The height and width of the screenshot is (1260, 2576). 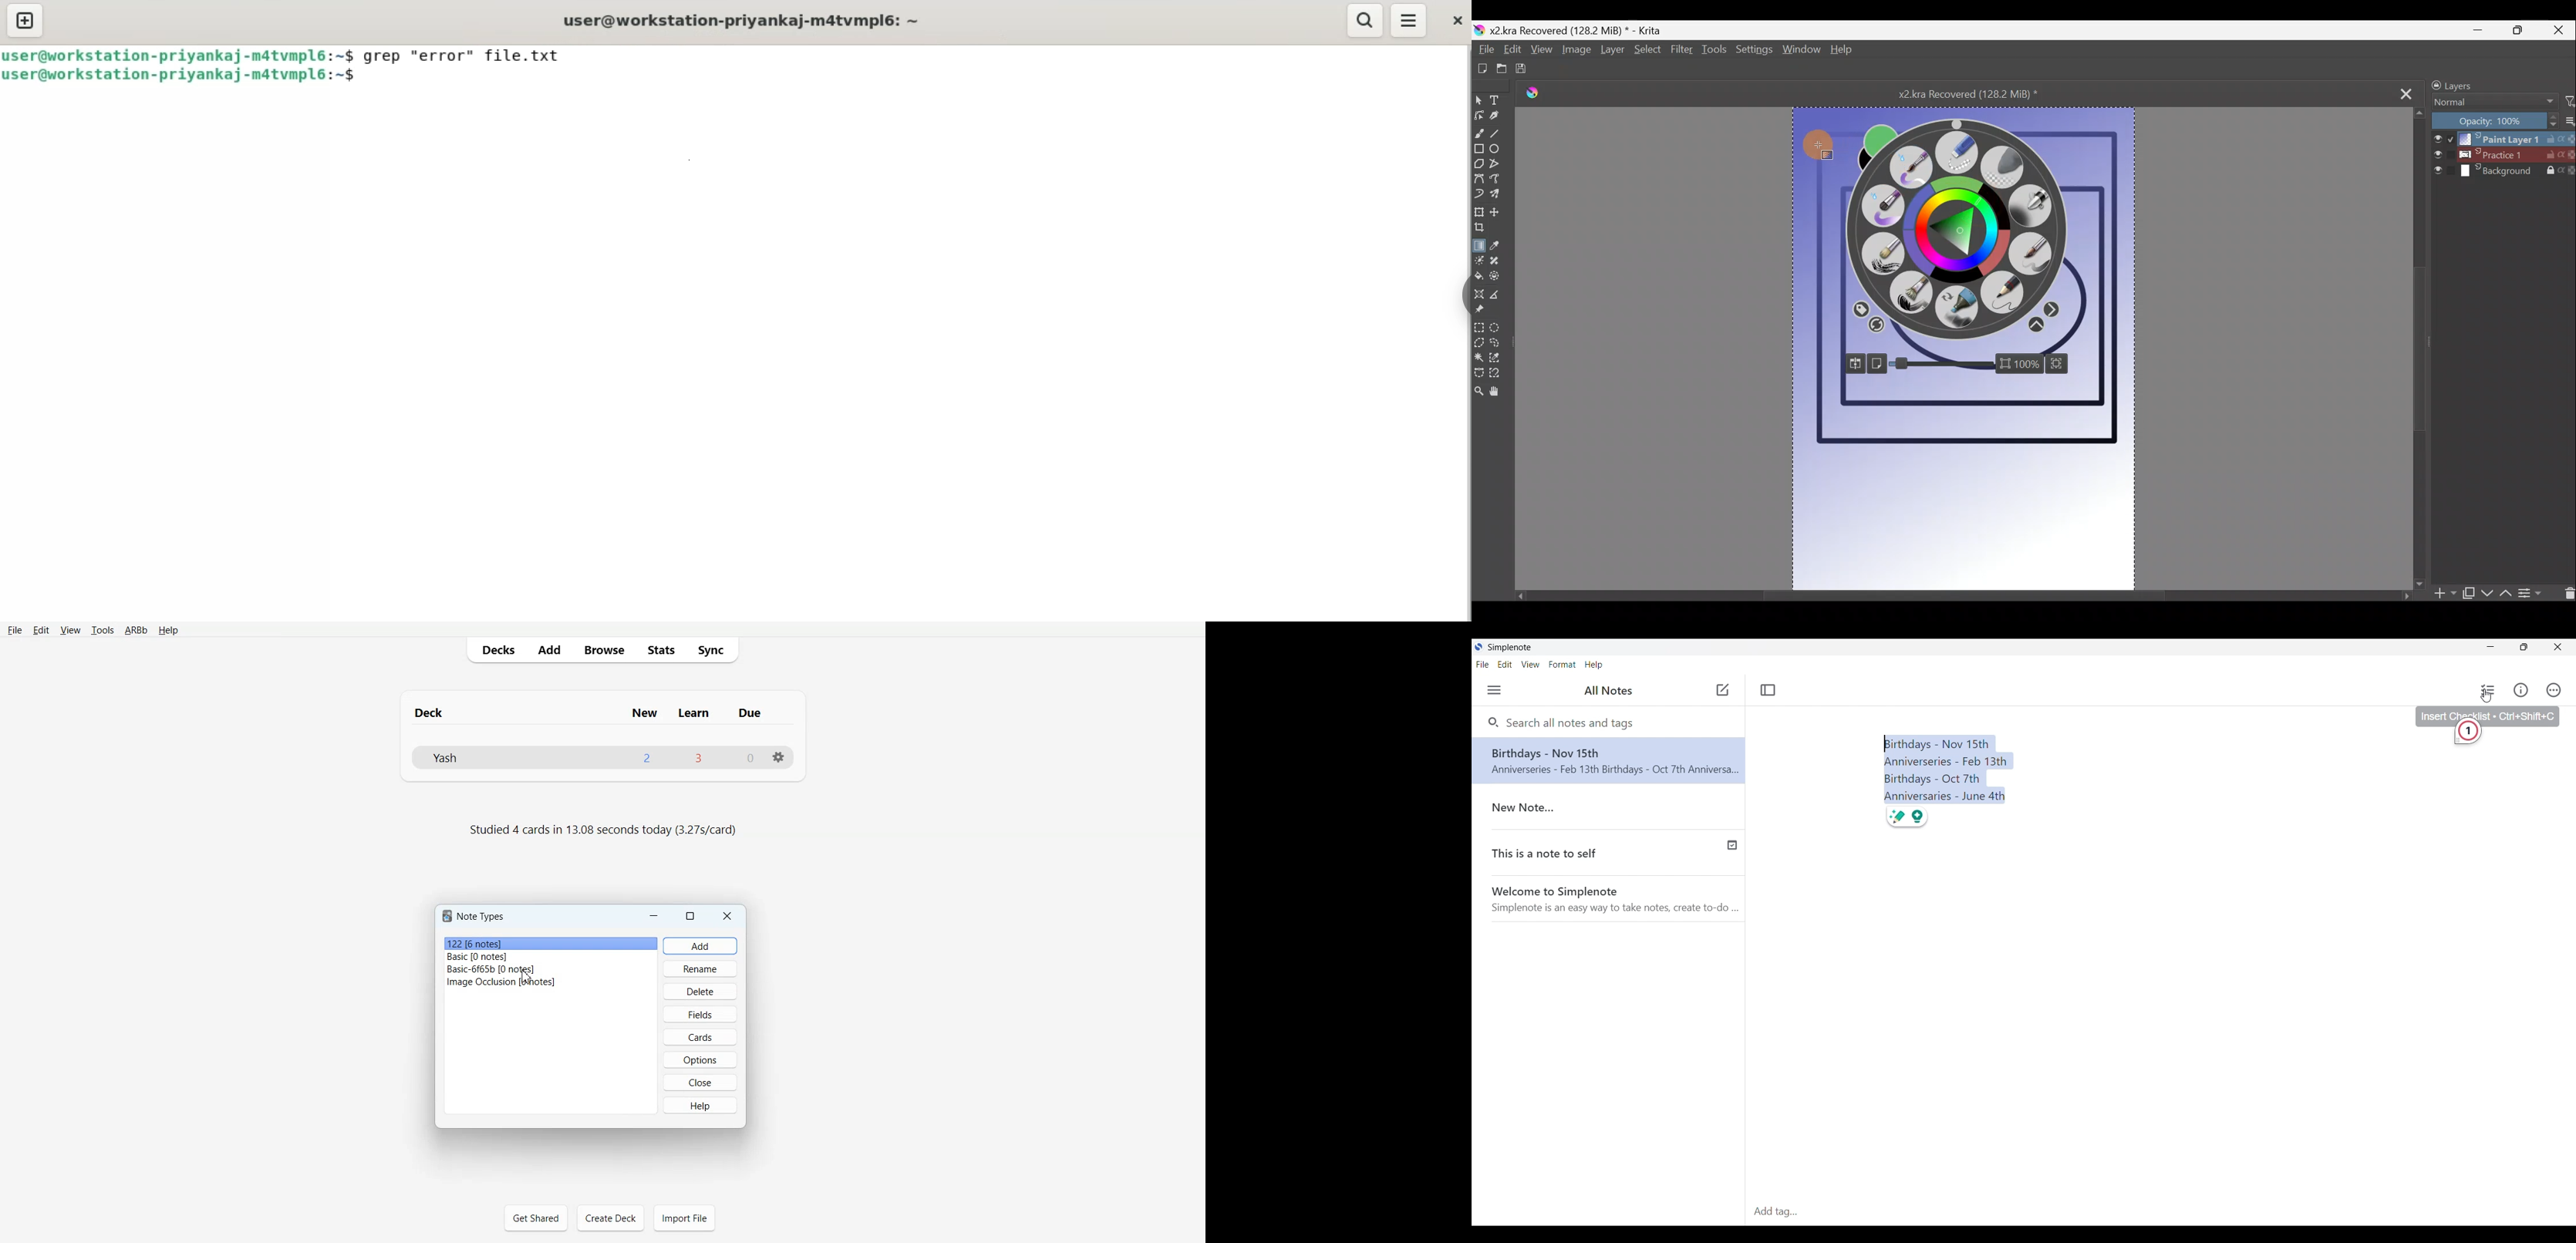 What do you see at coordinates (2567, 592) in the screenshot?
I see `Delete layer/mask` at bounding box center [2567, 592].